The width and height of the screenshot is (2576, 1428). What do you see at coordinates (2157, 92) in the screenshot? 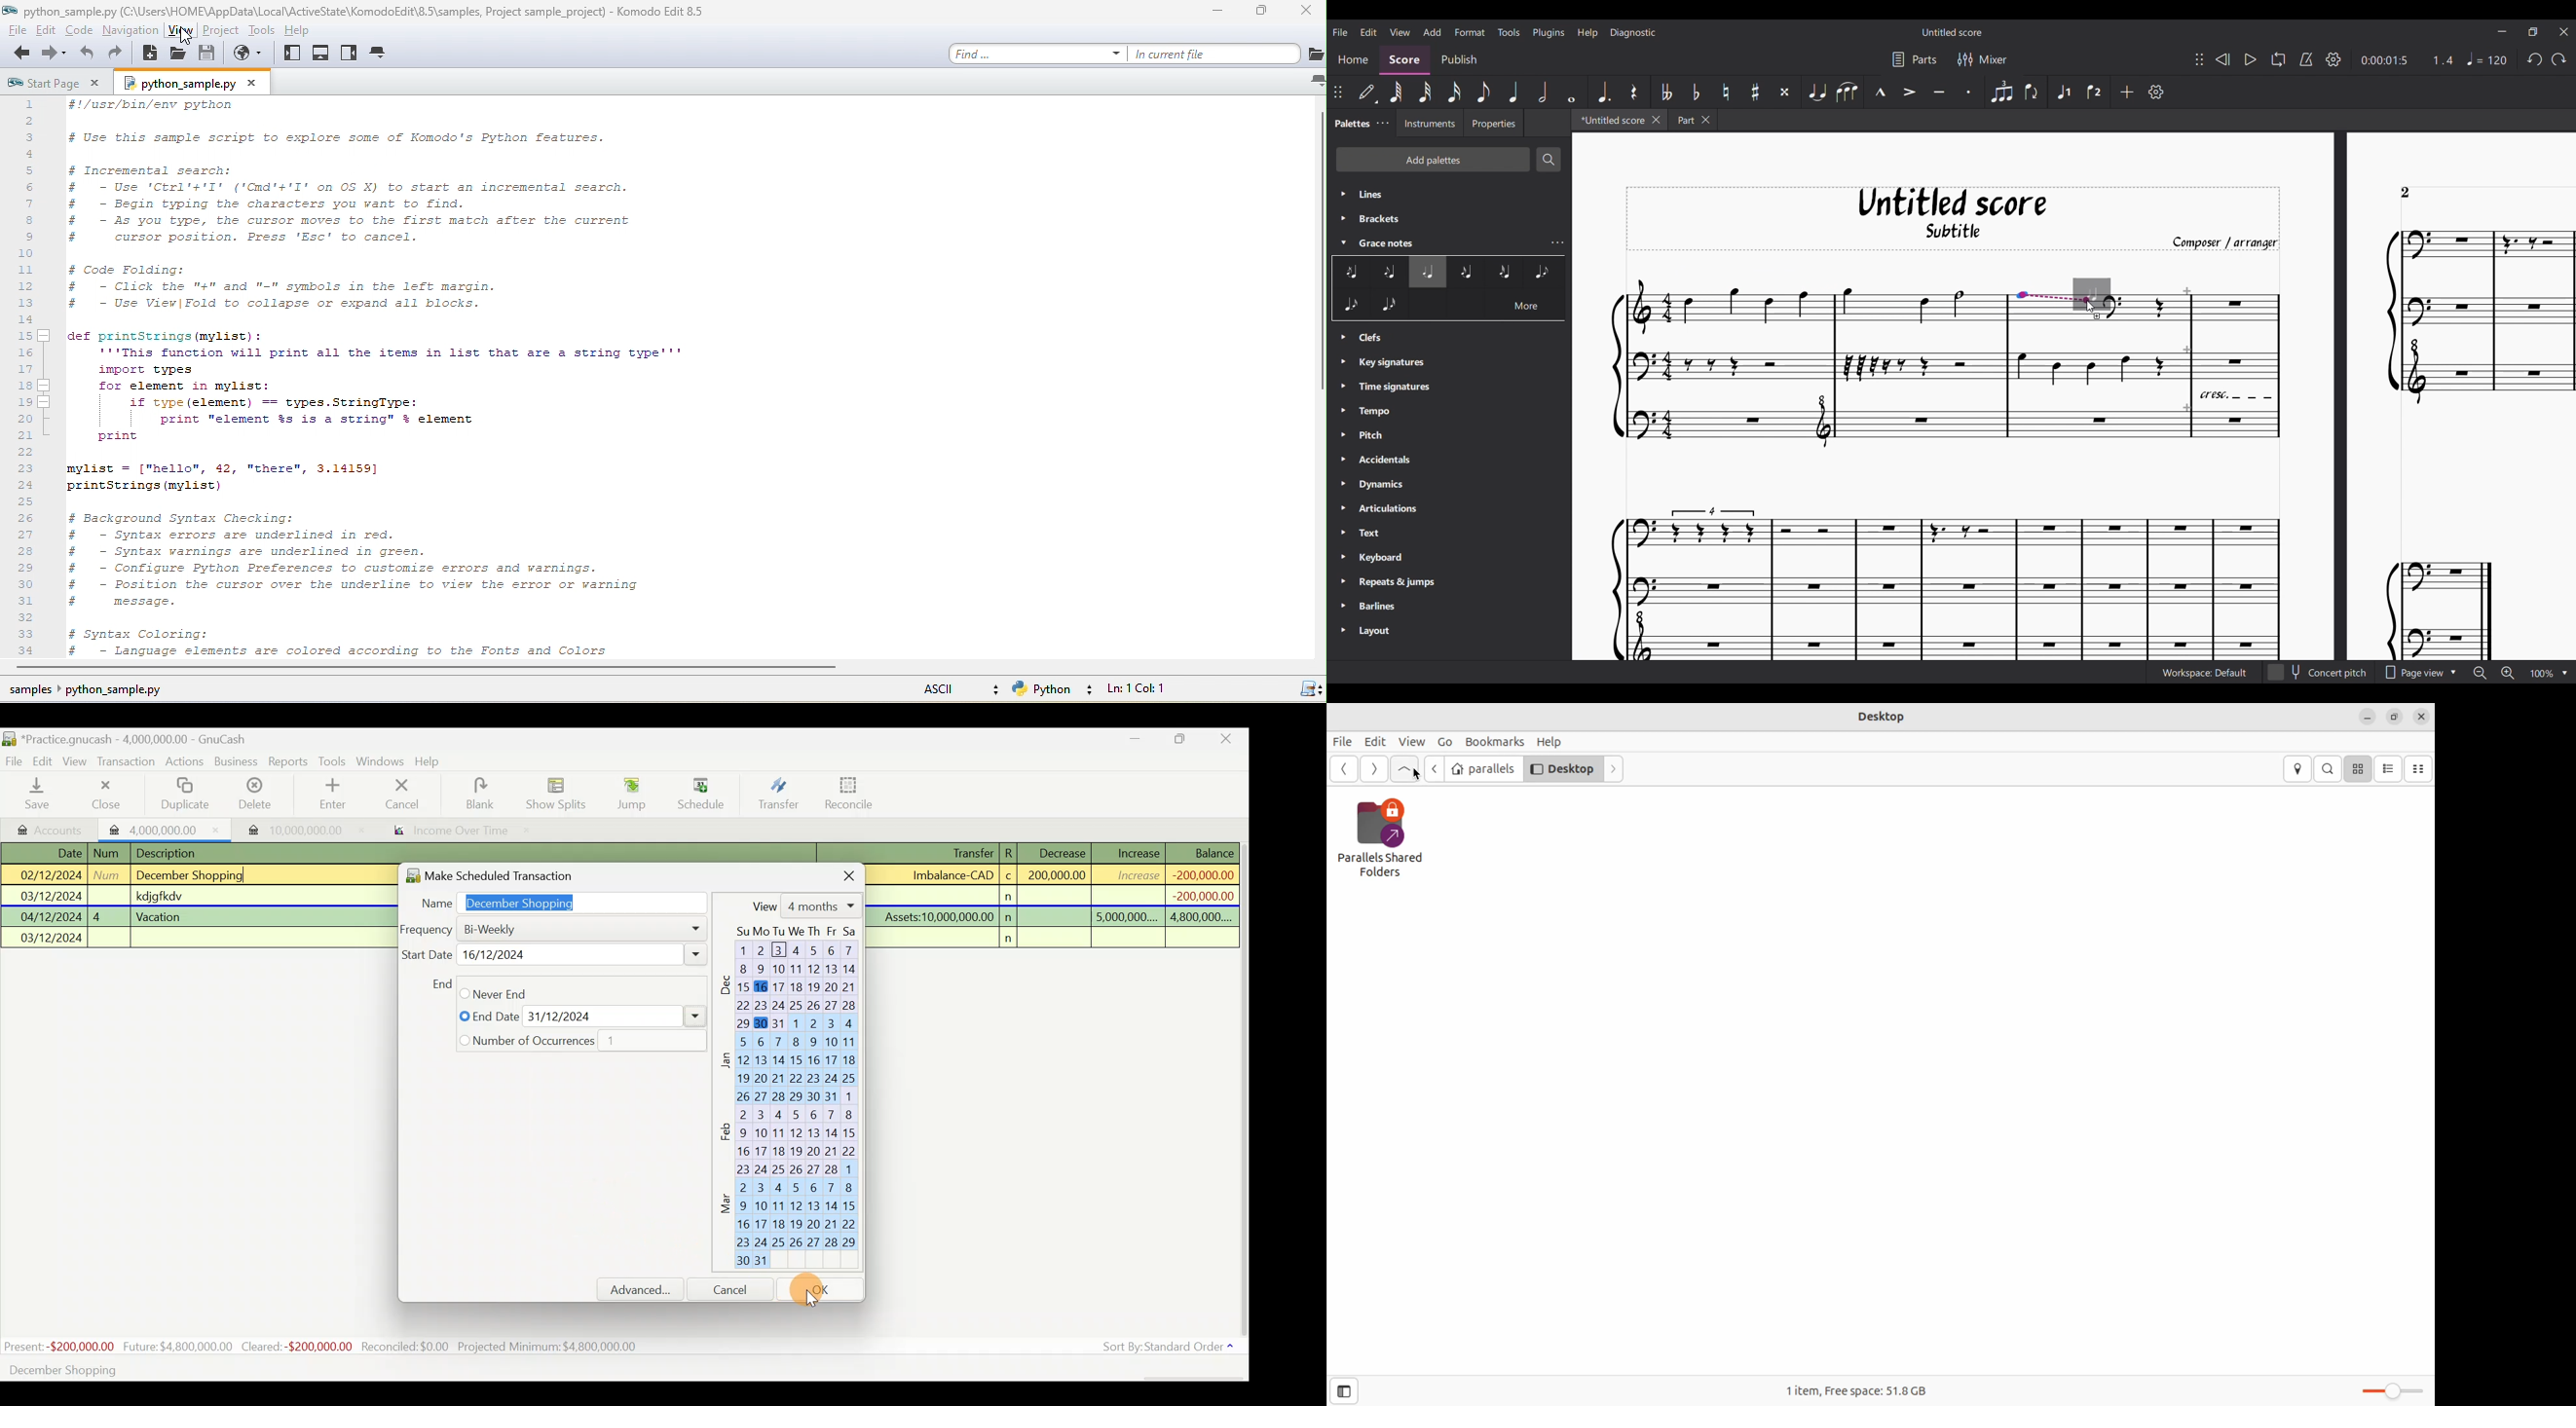
I see `Customize toolbar` at bounding box center [2157, 92].